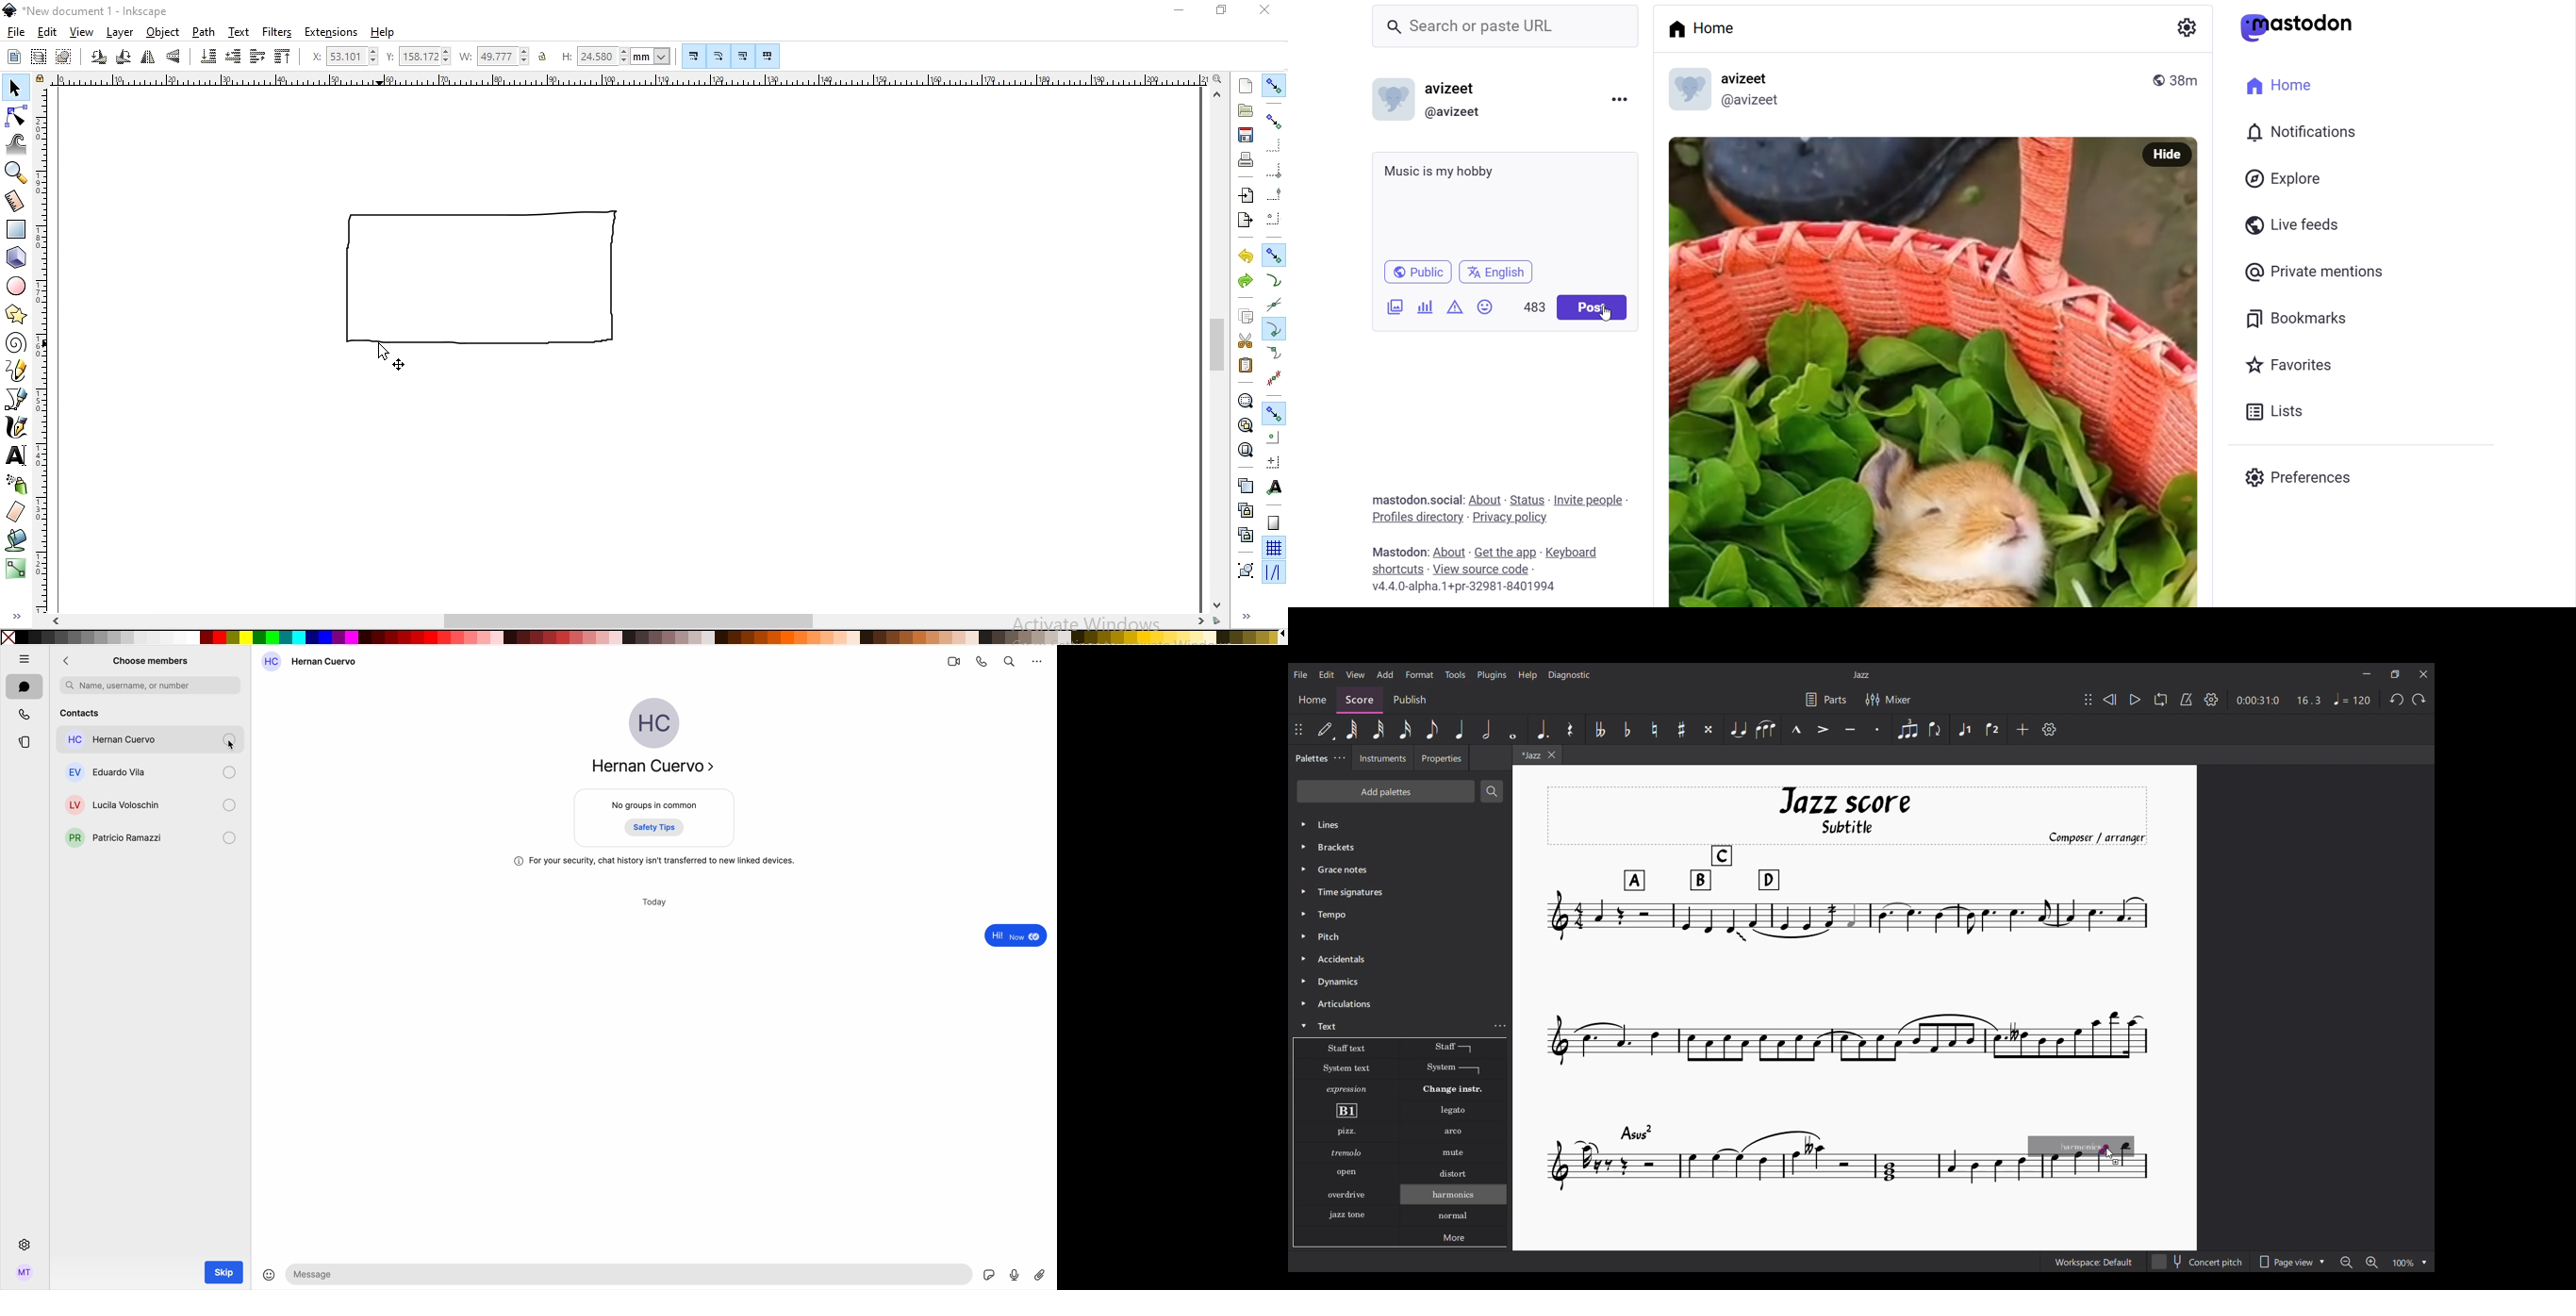 This screenshot has height=1316, width=2576. I want to click on Emojis, so click(1487, 307).